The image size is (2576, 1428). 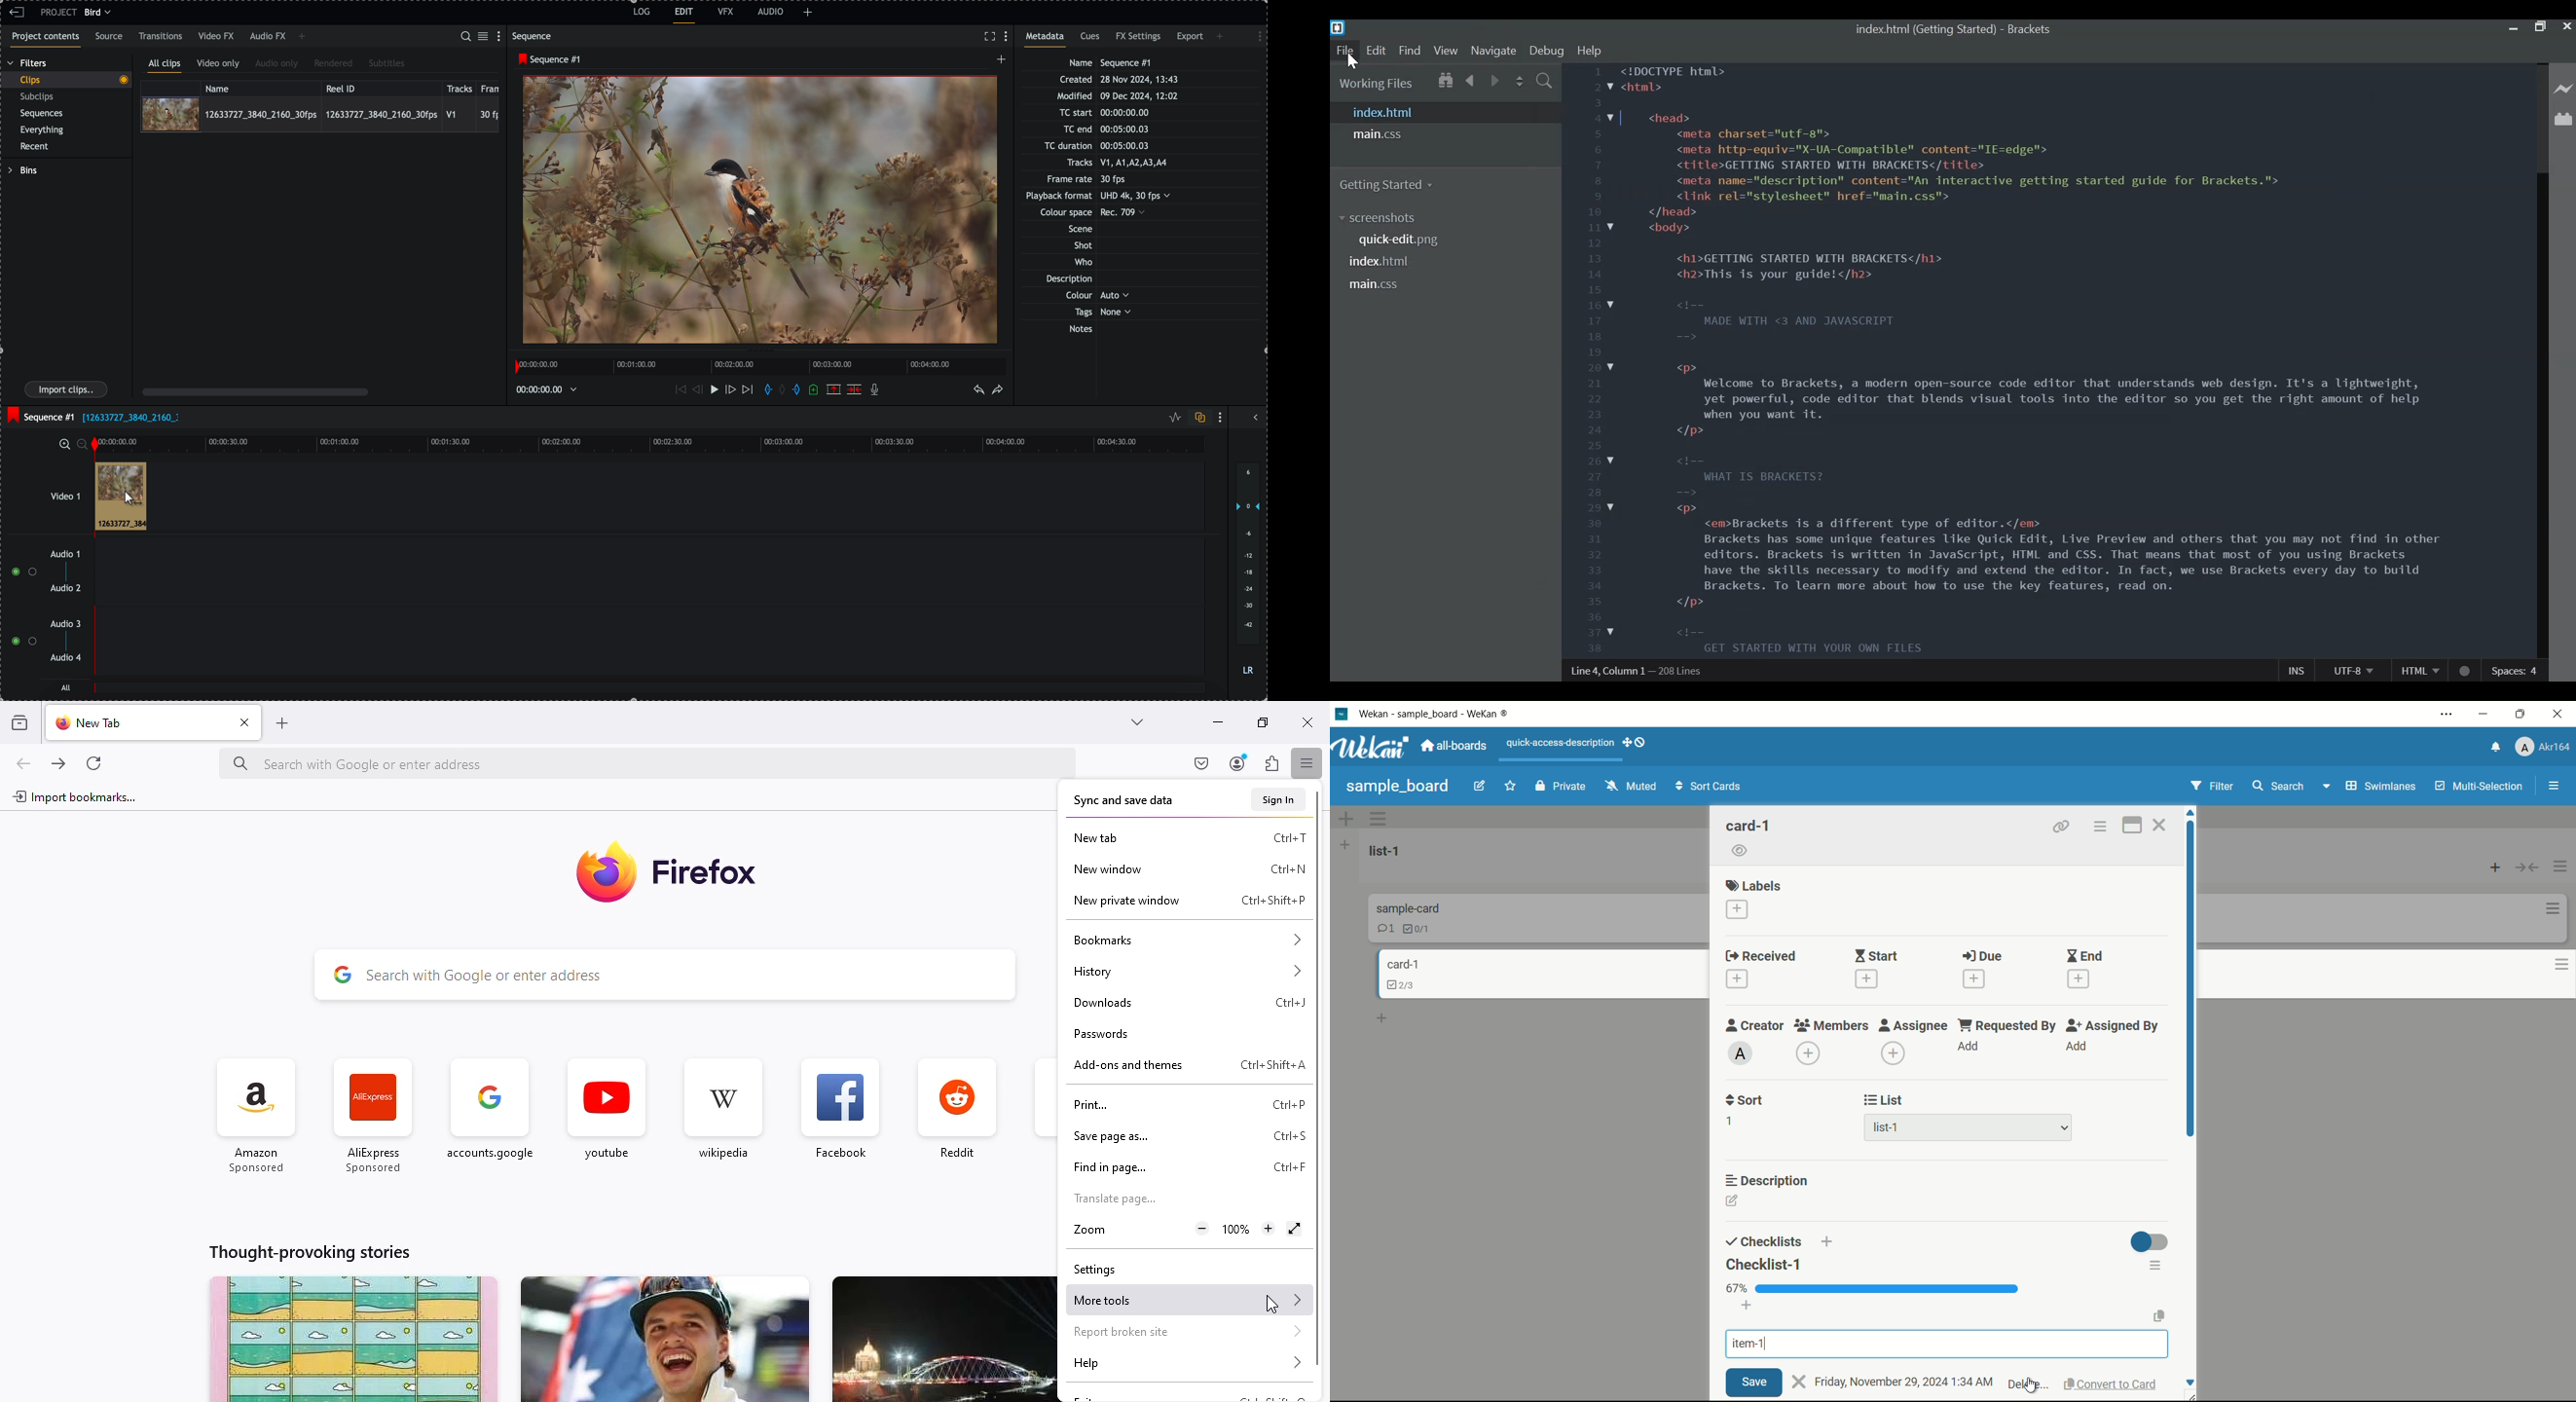 What do you see at coordinates (604, 874) in the screenshot?
I see `logo` at bounding box center [604, 874].